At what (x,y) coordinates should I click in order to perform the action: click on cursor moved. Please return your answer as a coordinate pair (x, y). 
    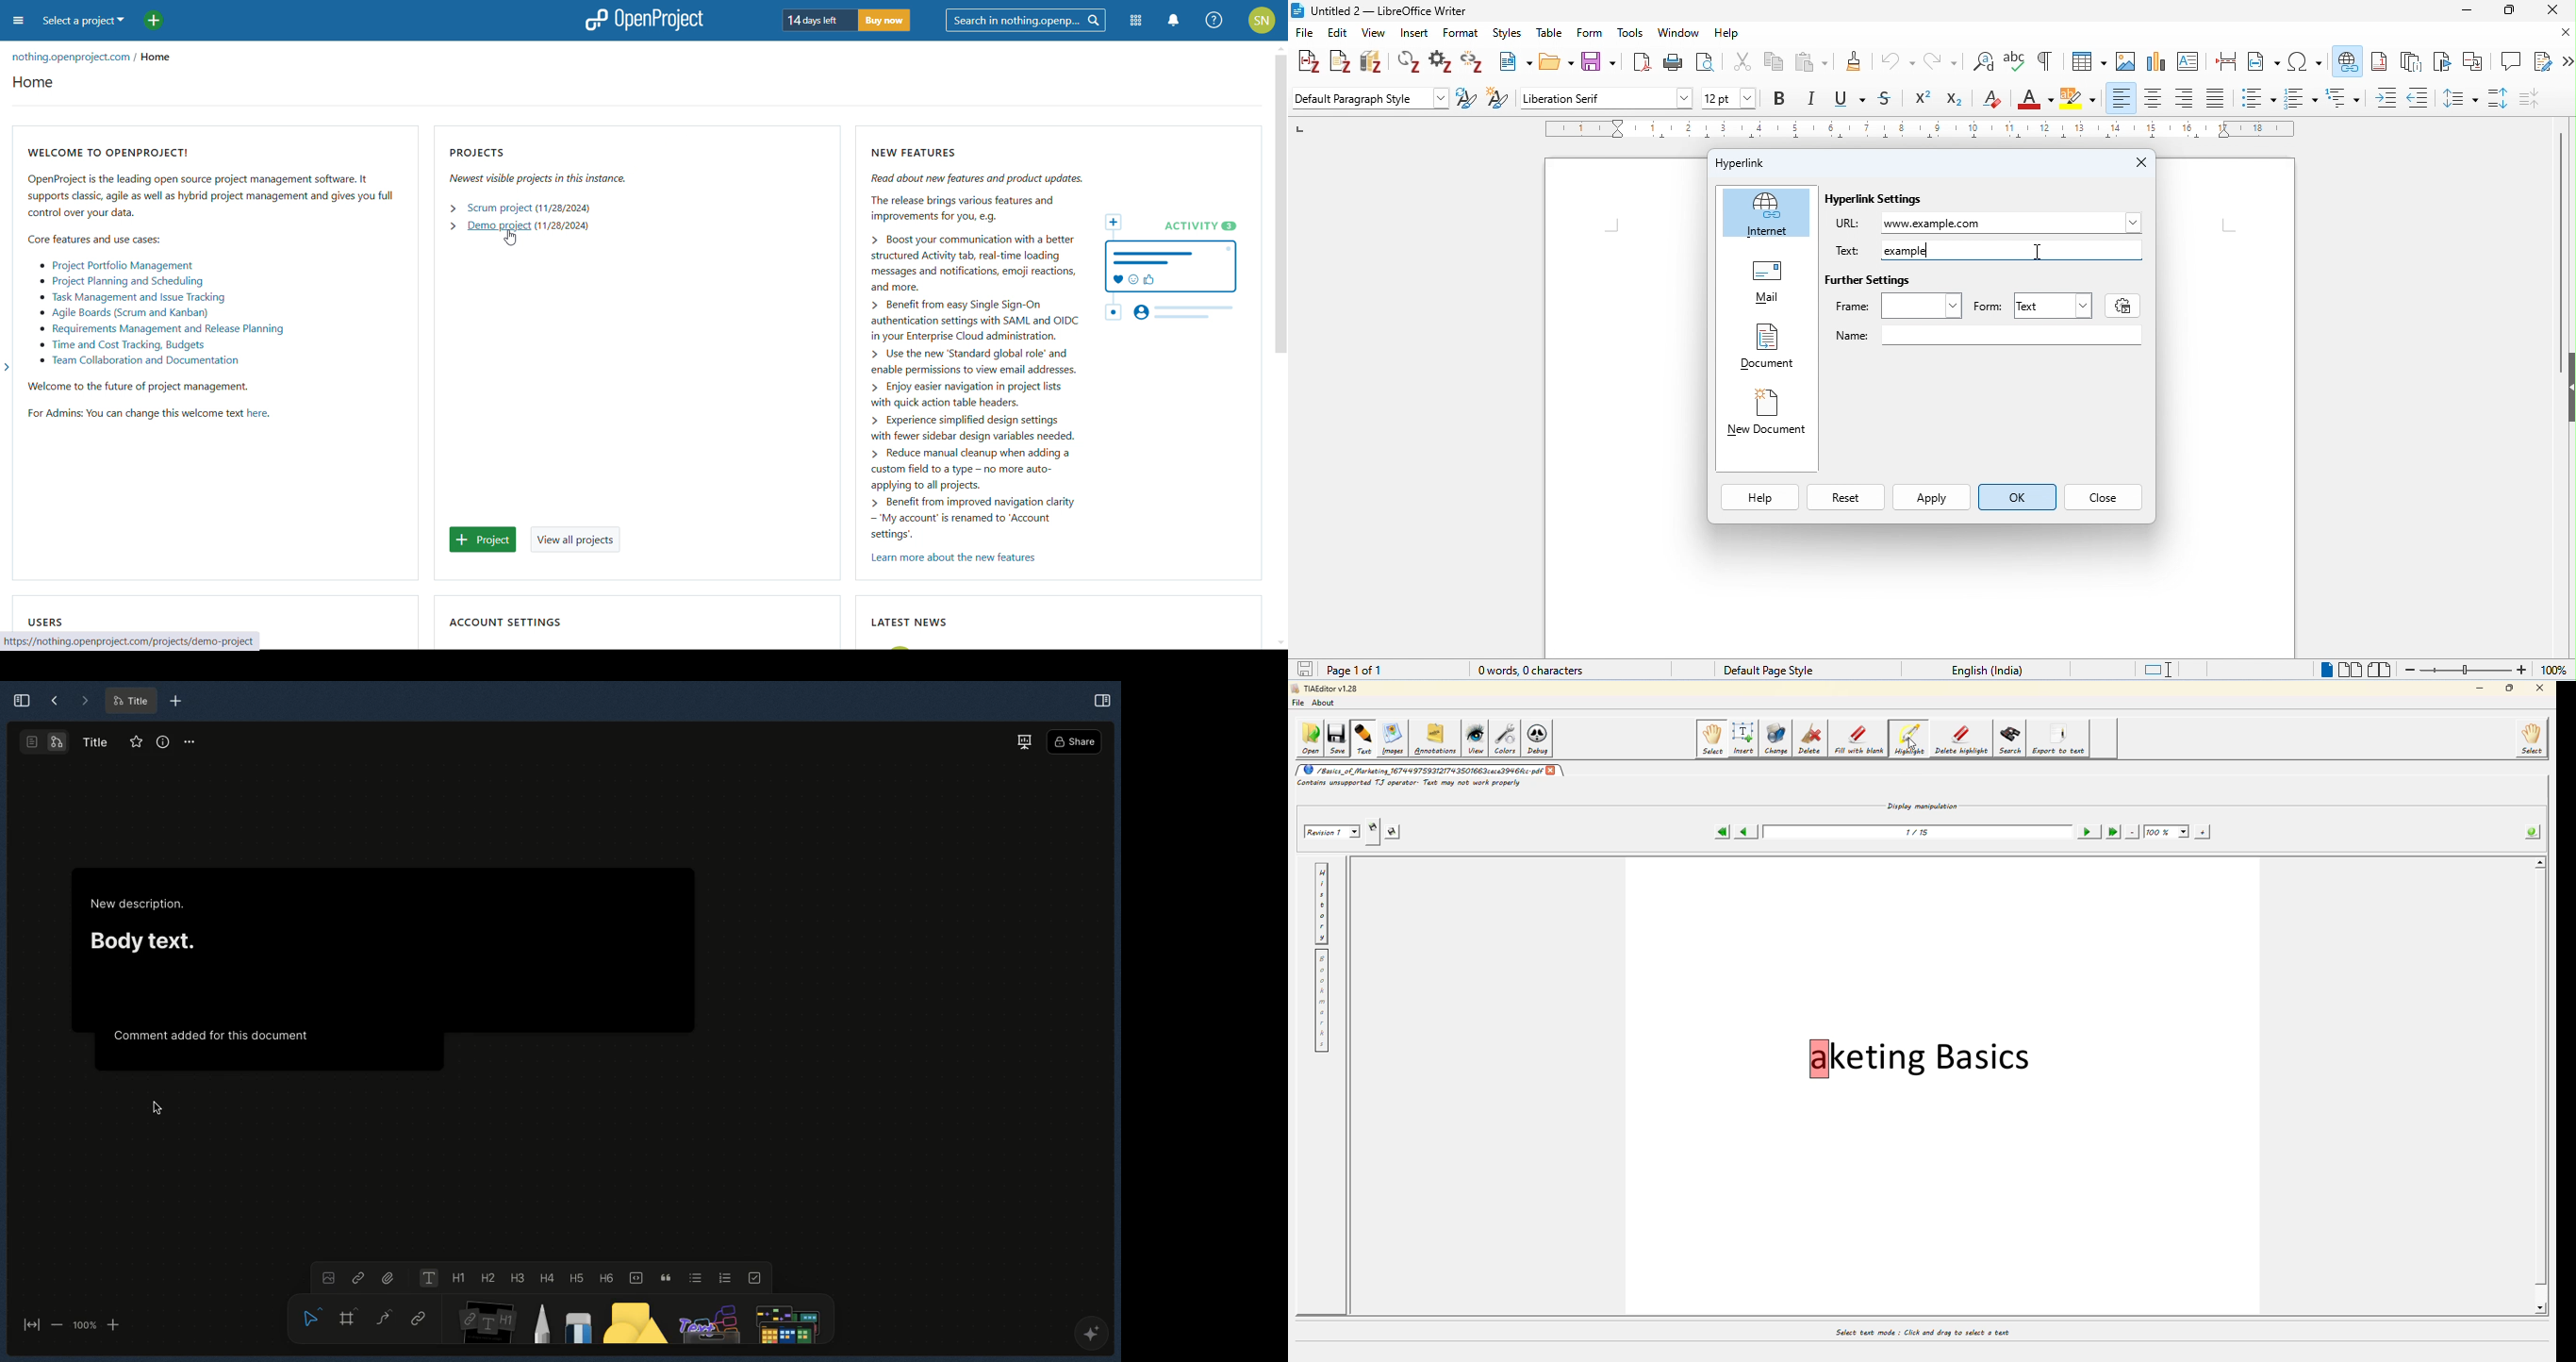
    Looking at the image, I should click on (2045, 254).